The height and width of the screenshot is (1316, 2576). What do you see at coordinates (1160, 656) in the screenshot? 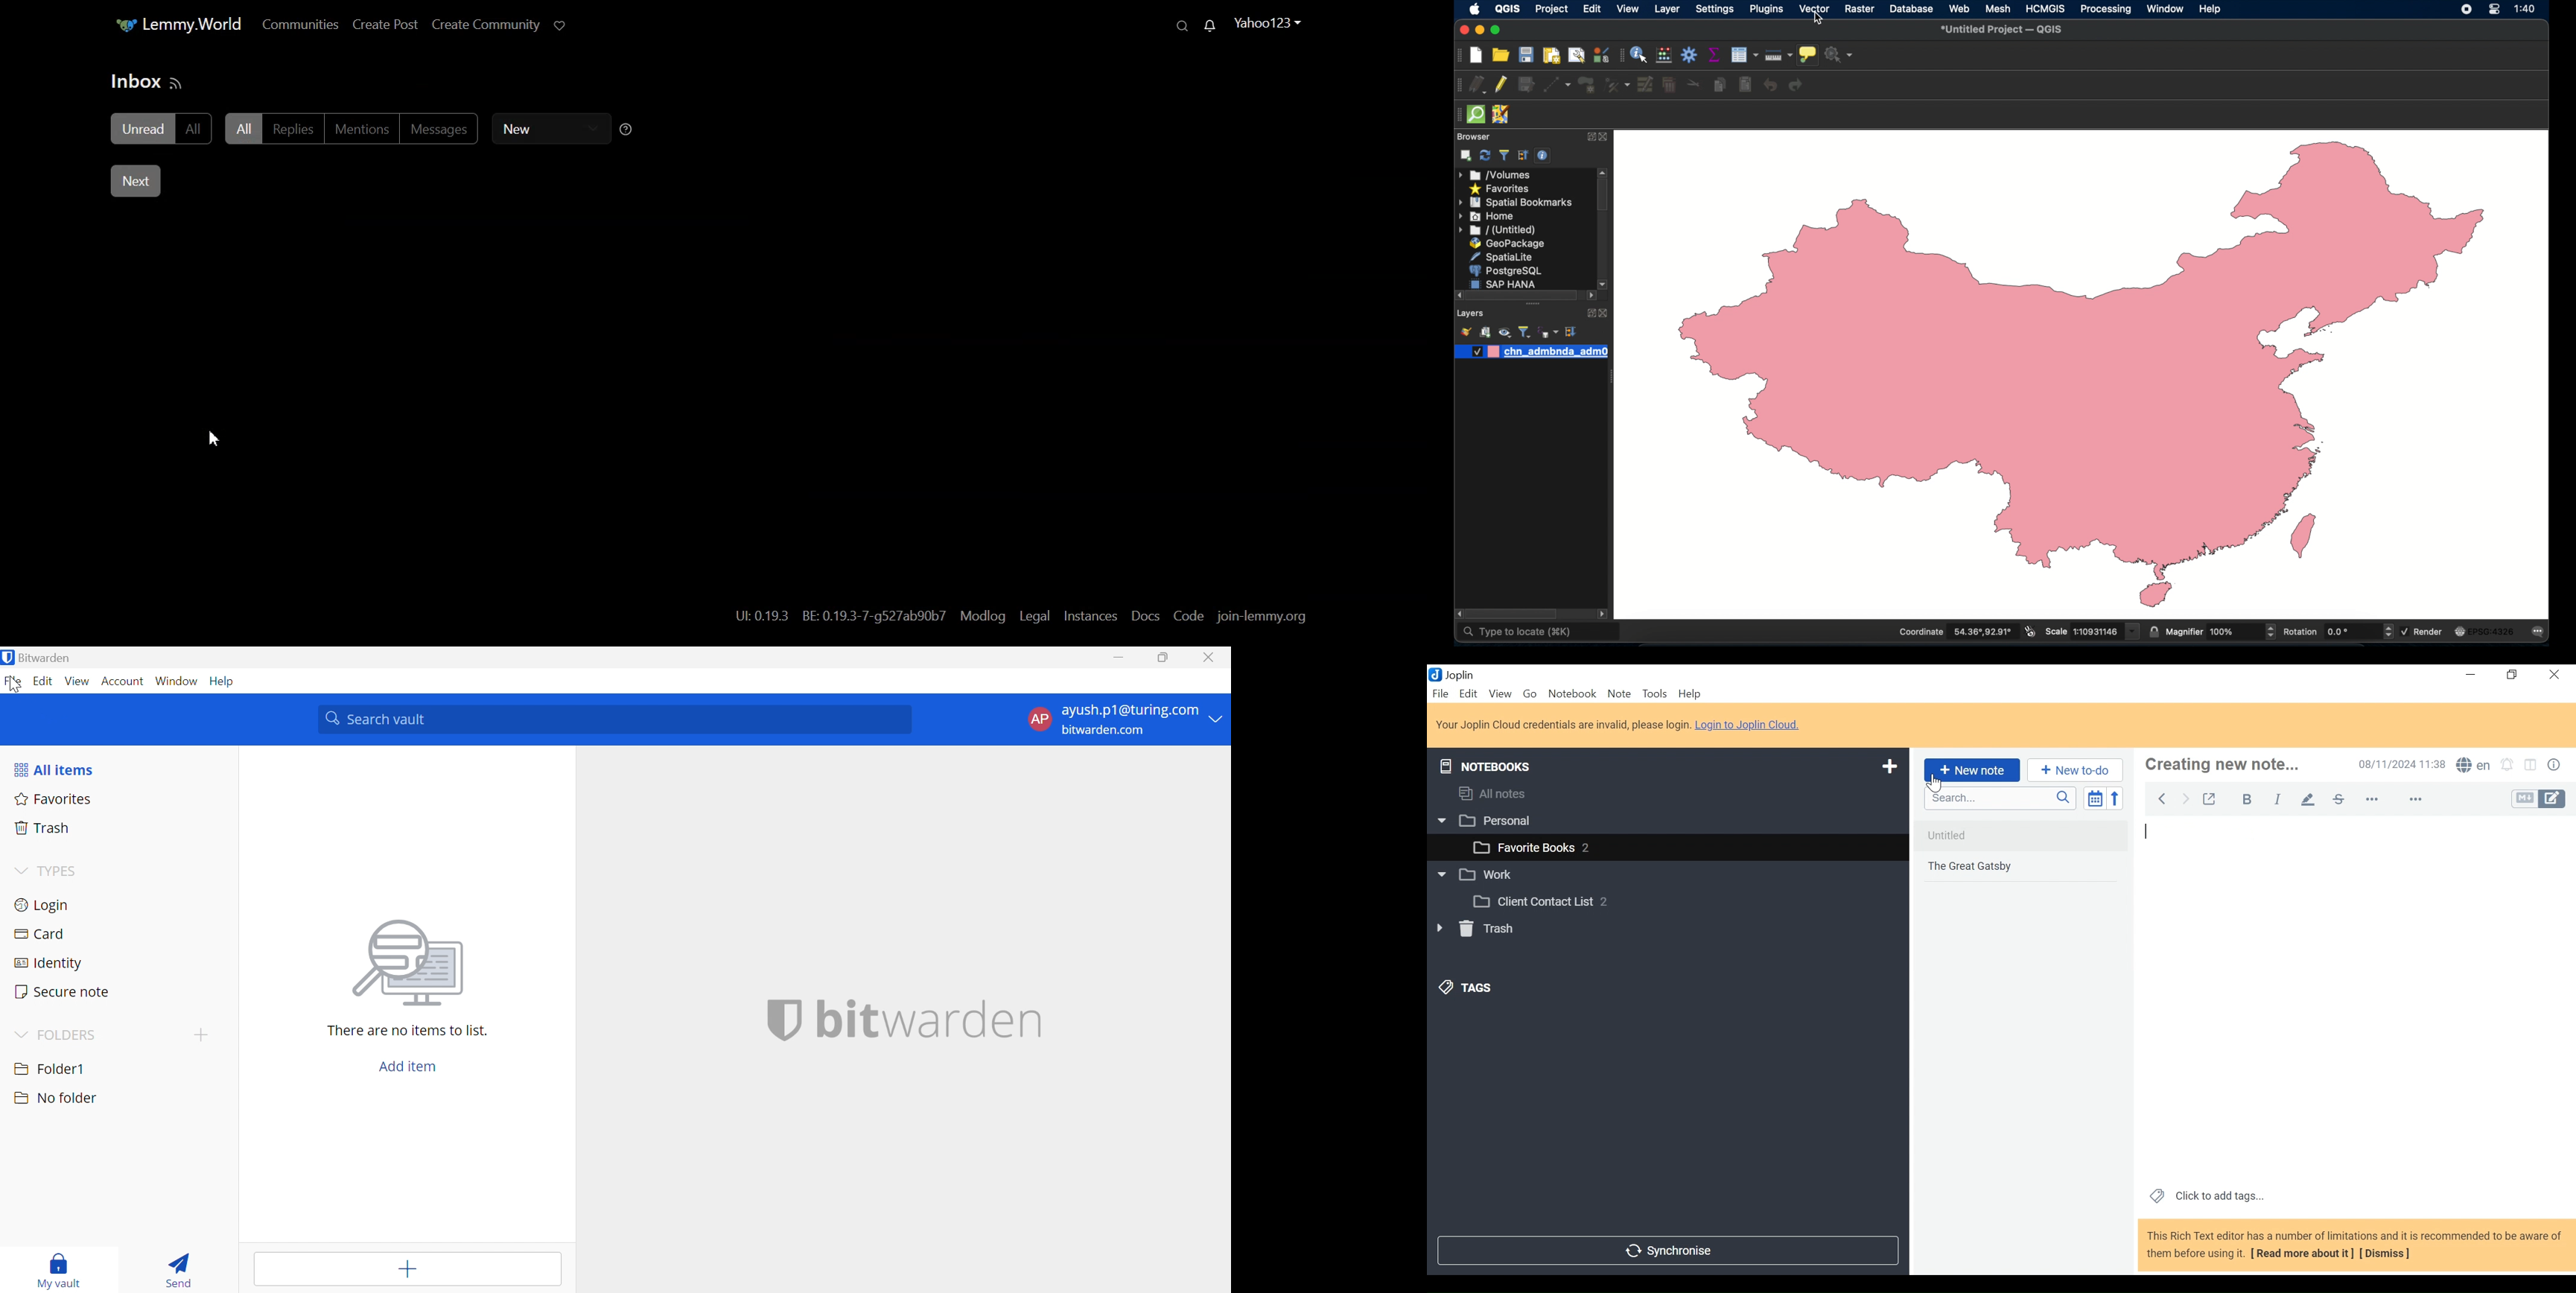
I see `Restore Down` at bounding box center [1160, 656].